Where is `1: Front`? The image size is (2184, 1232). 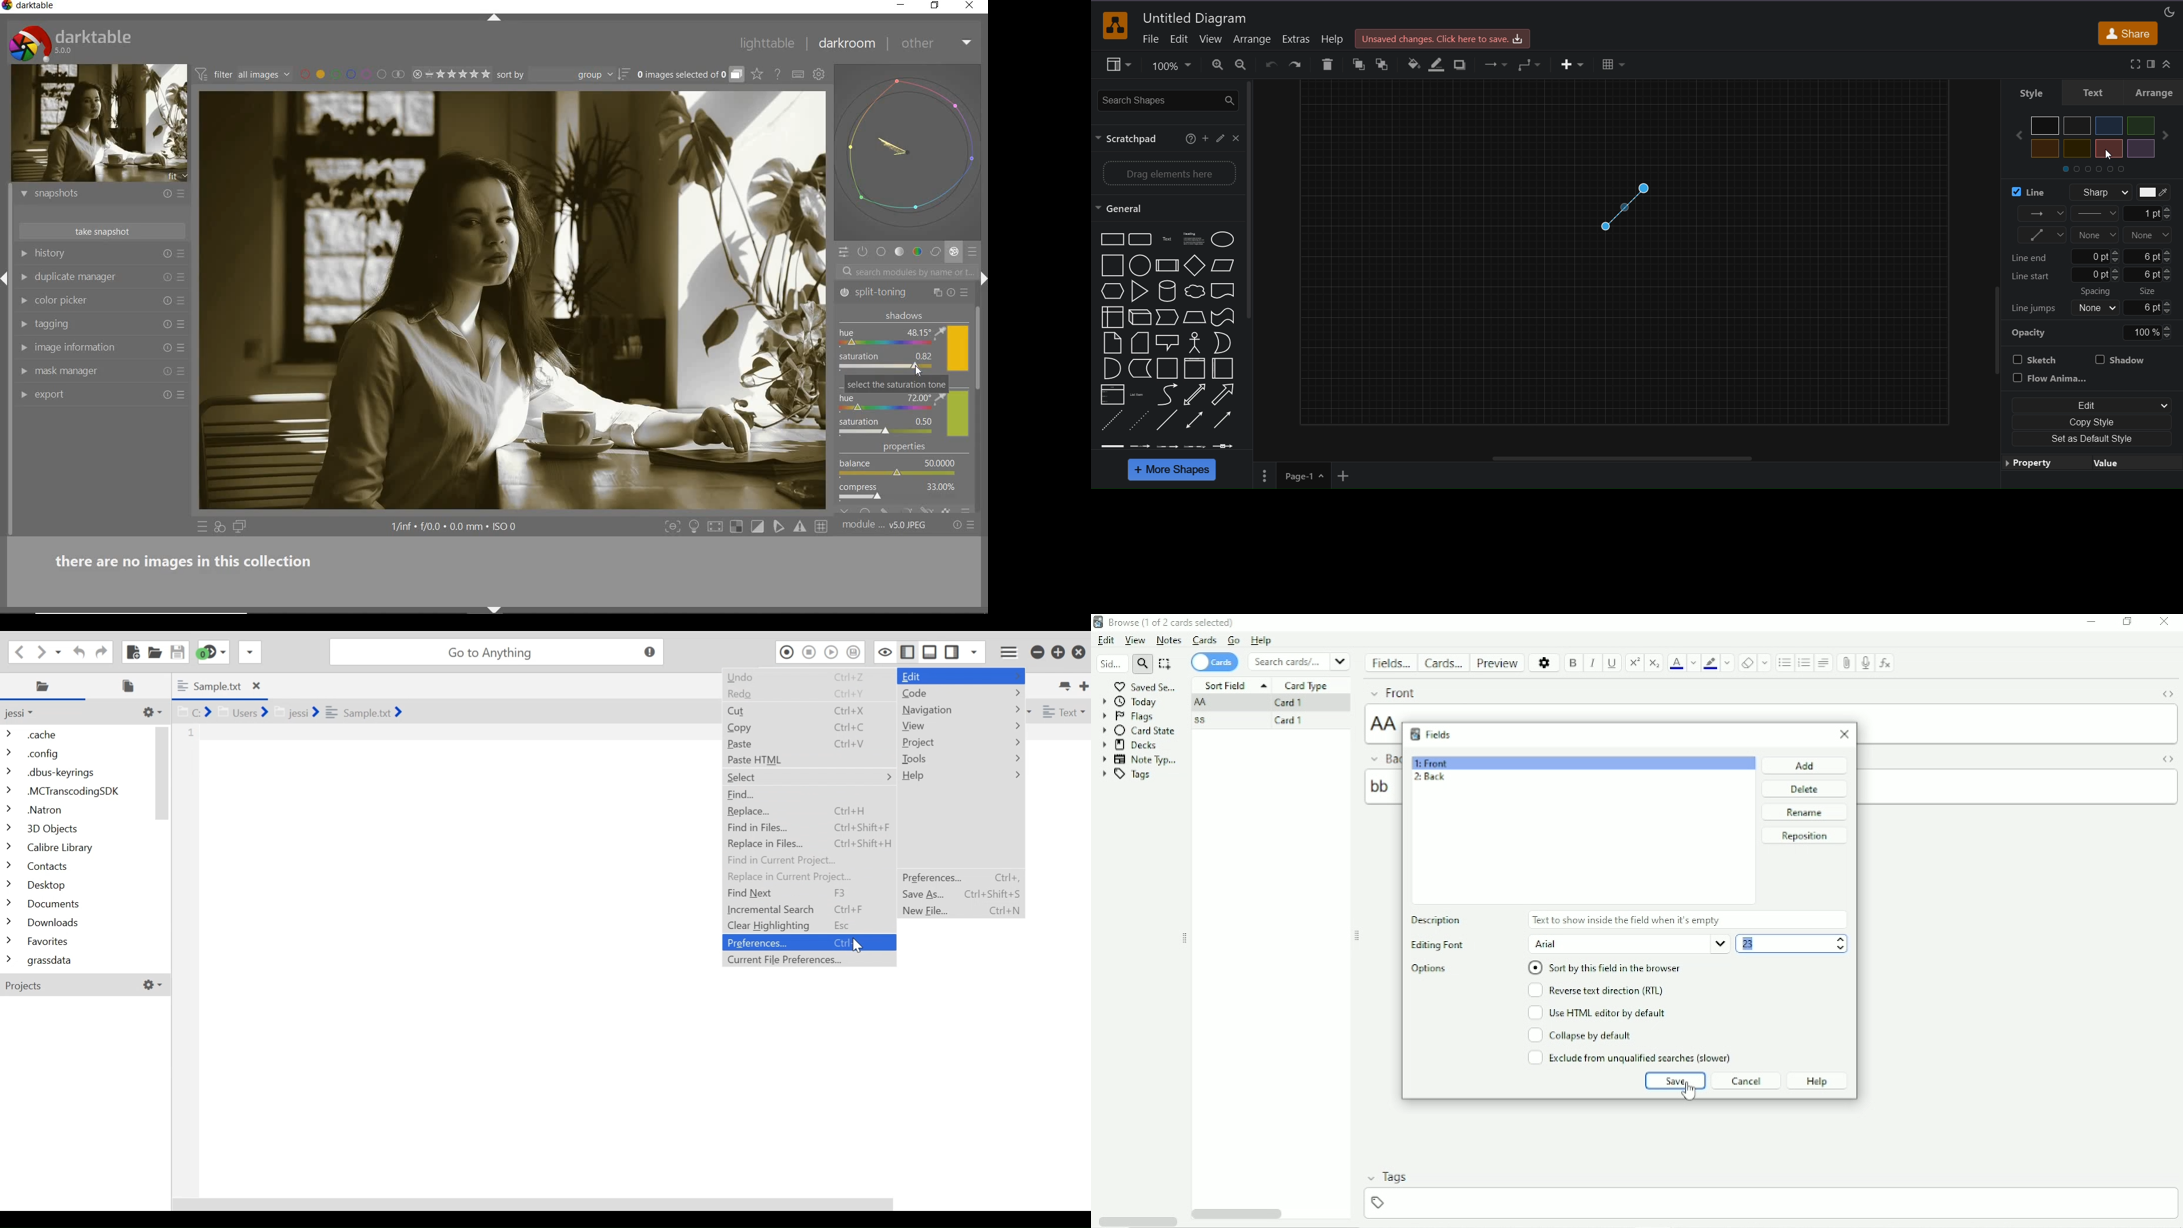
1: Front is located at coordinates (1432, 763).